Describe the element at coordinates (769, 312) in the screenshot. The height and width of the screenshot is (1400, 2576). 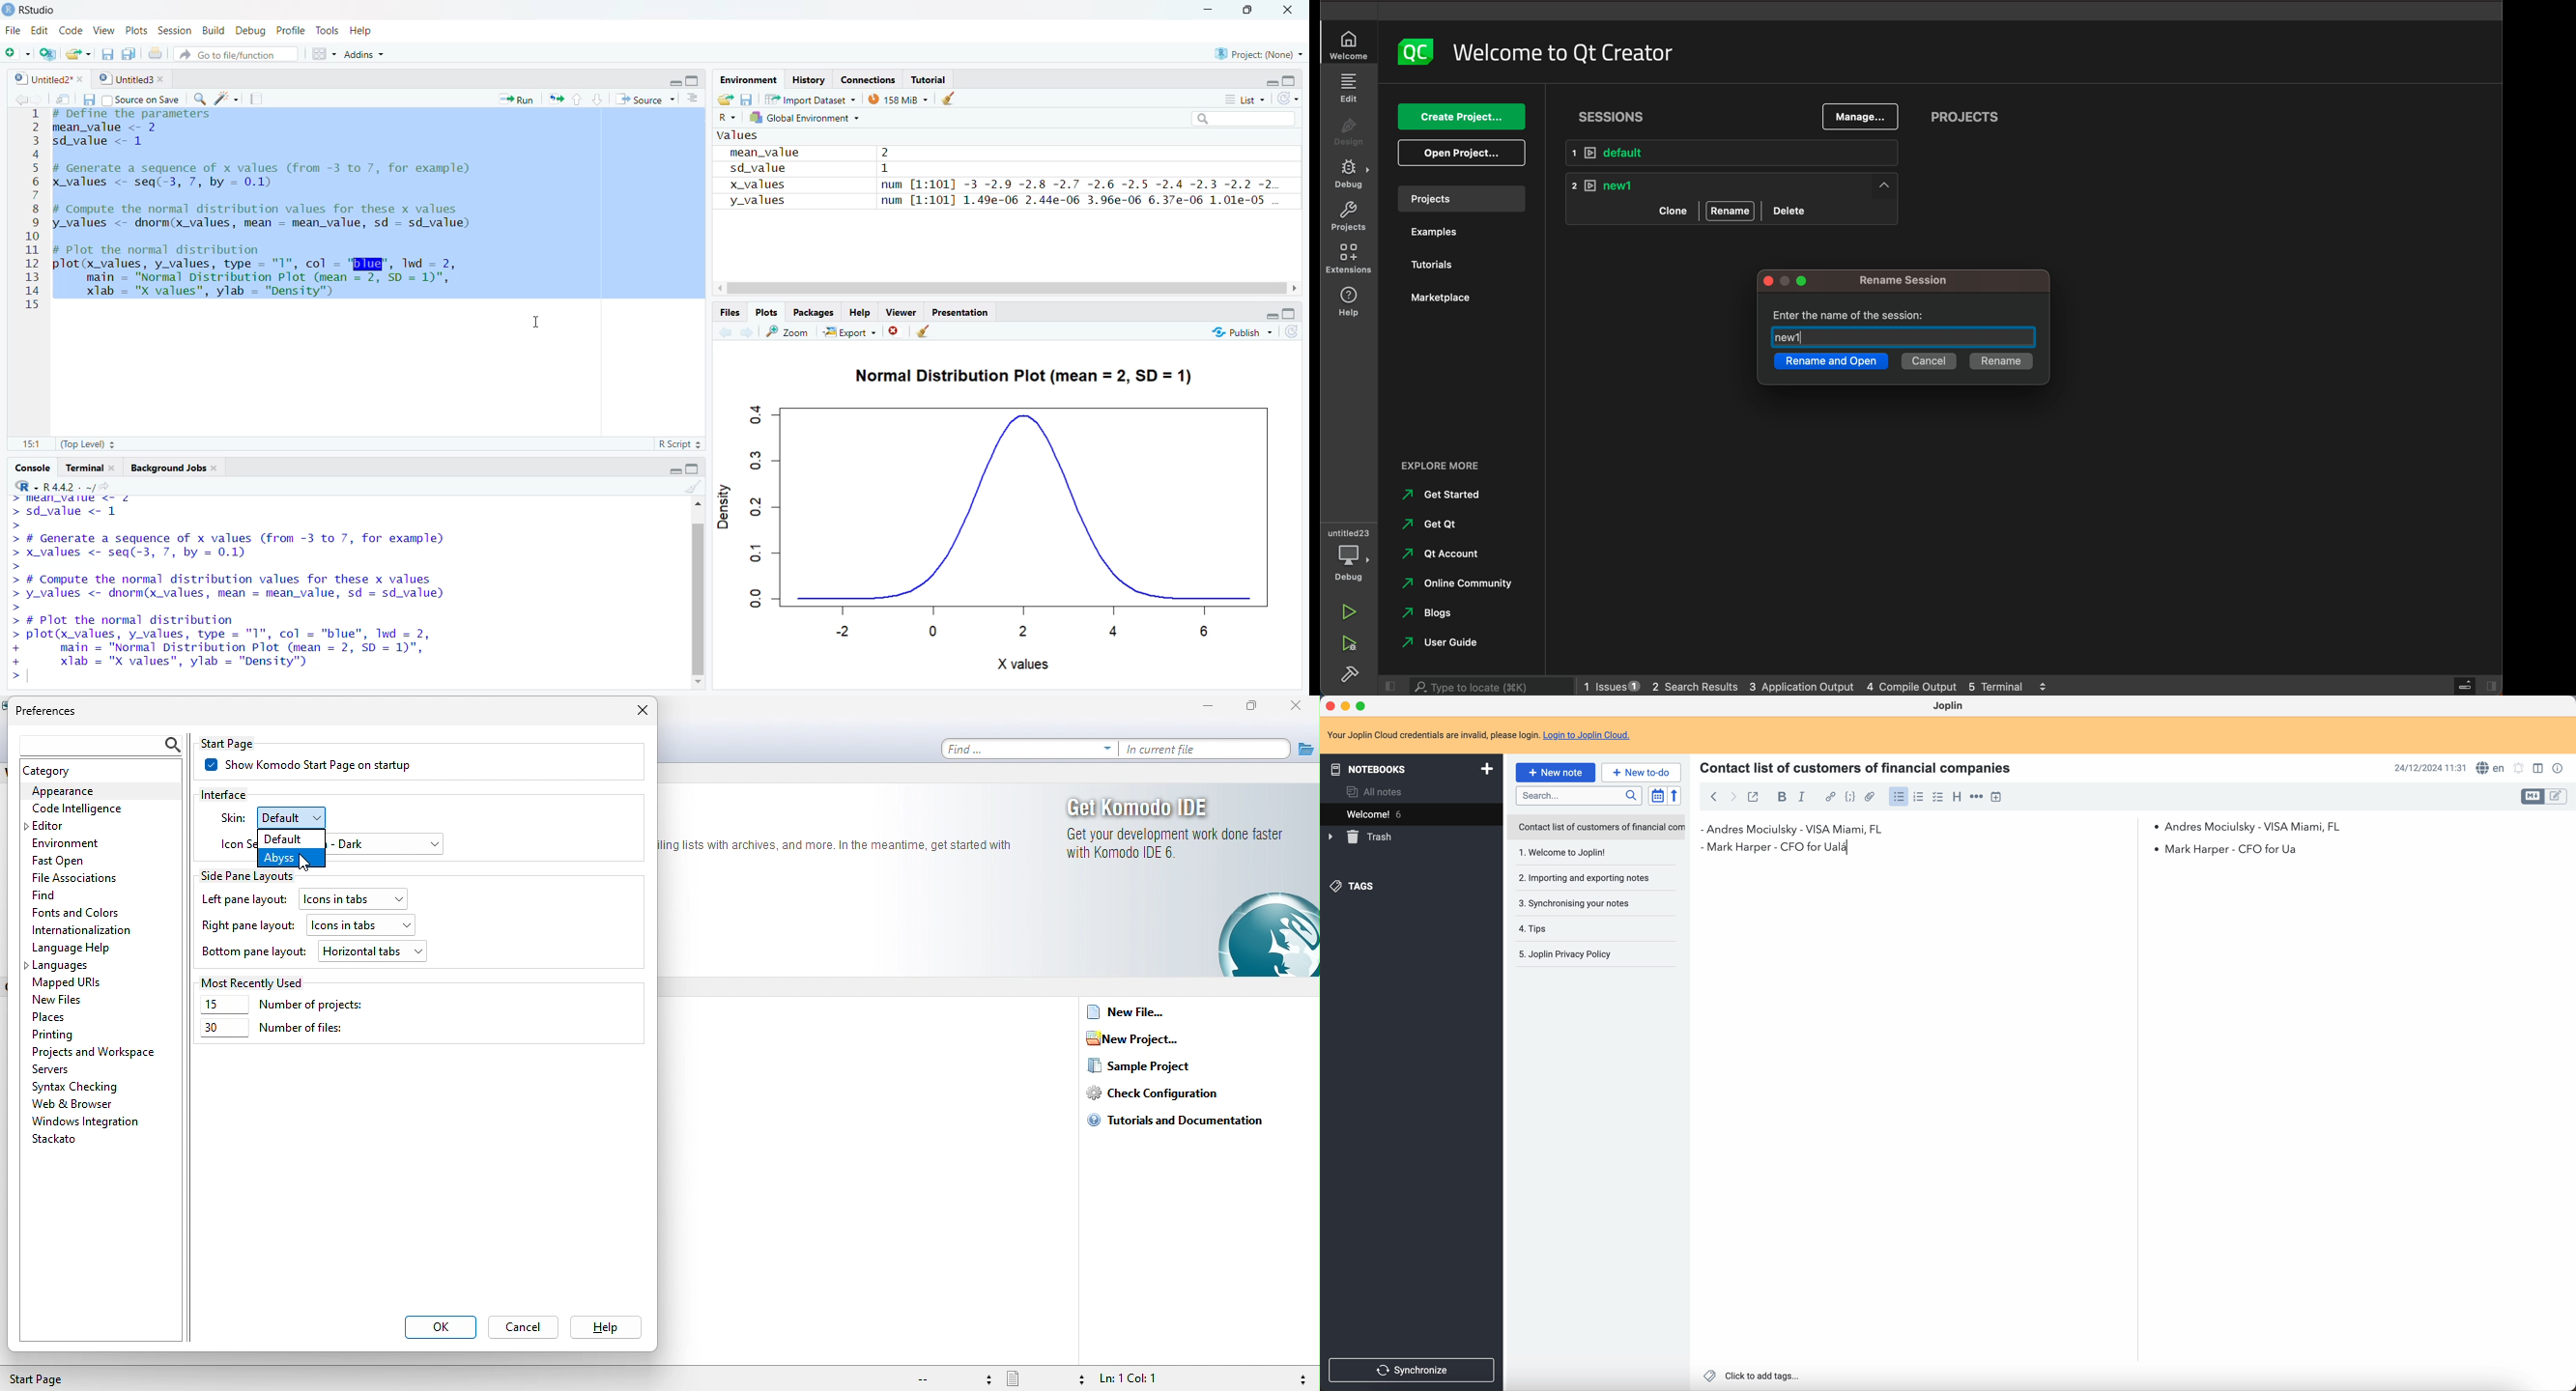
I see `Plots` at that location.